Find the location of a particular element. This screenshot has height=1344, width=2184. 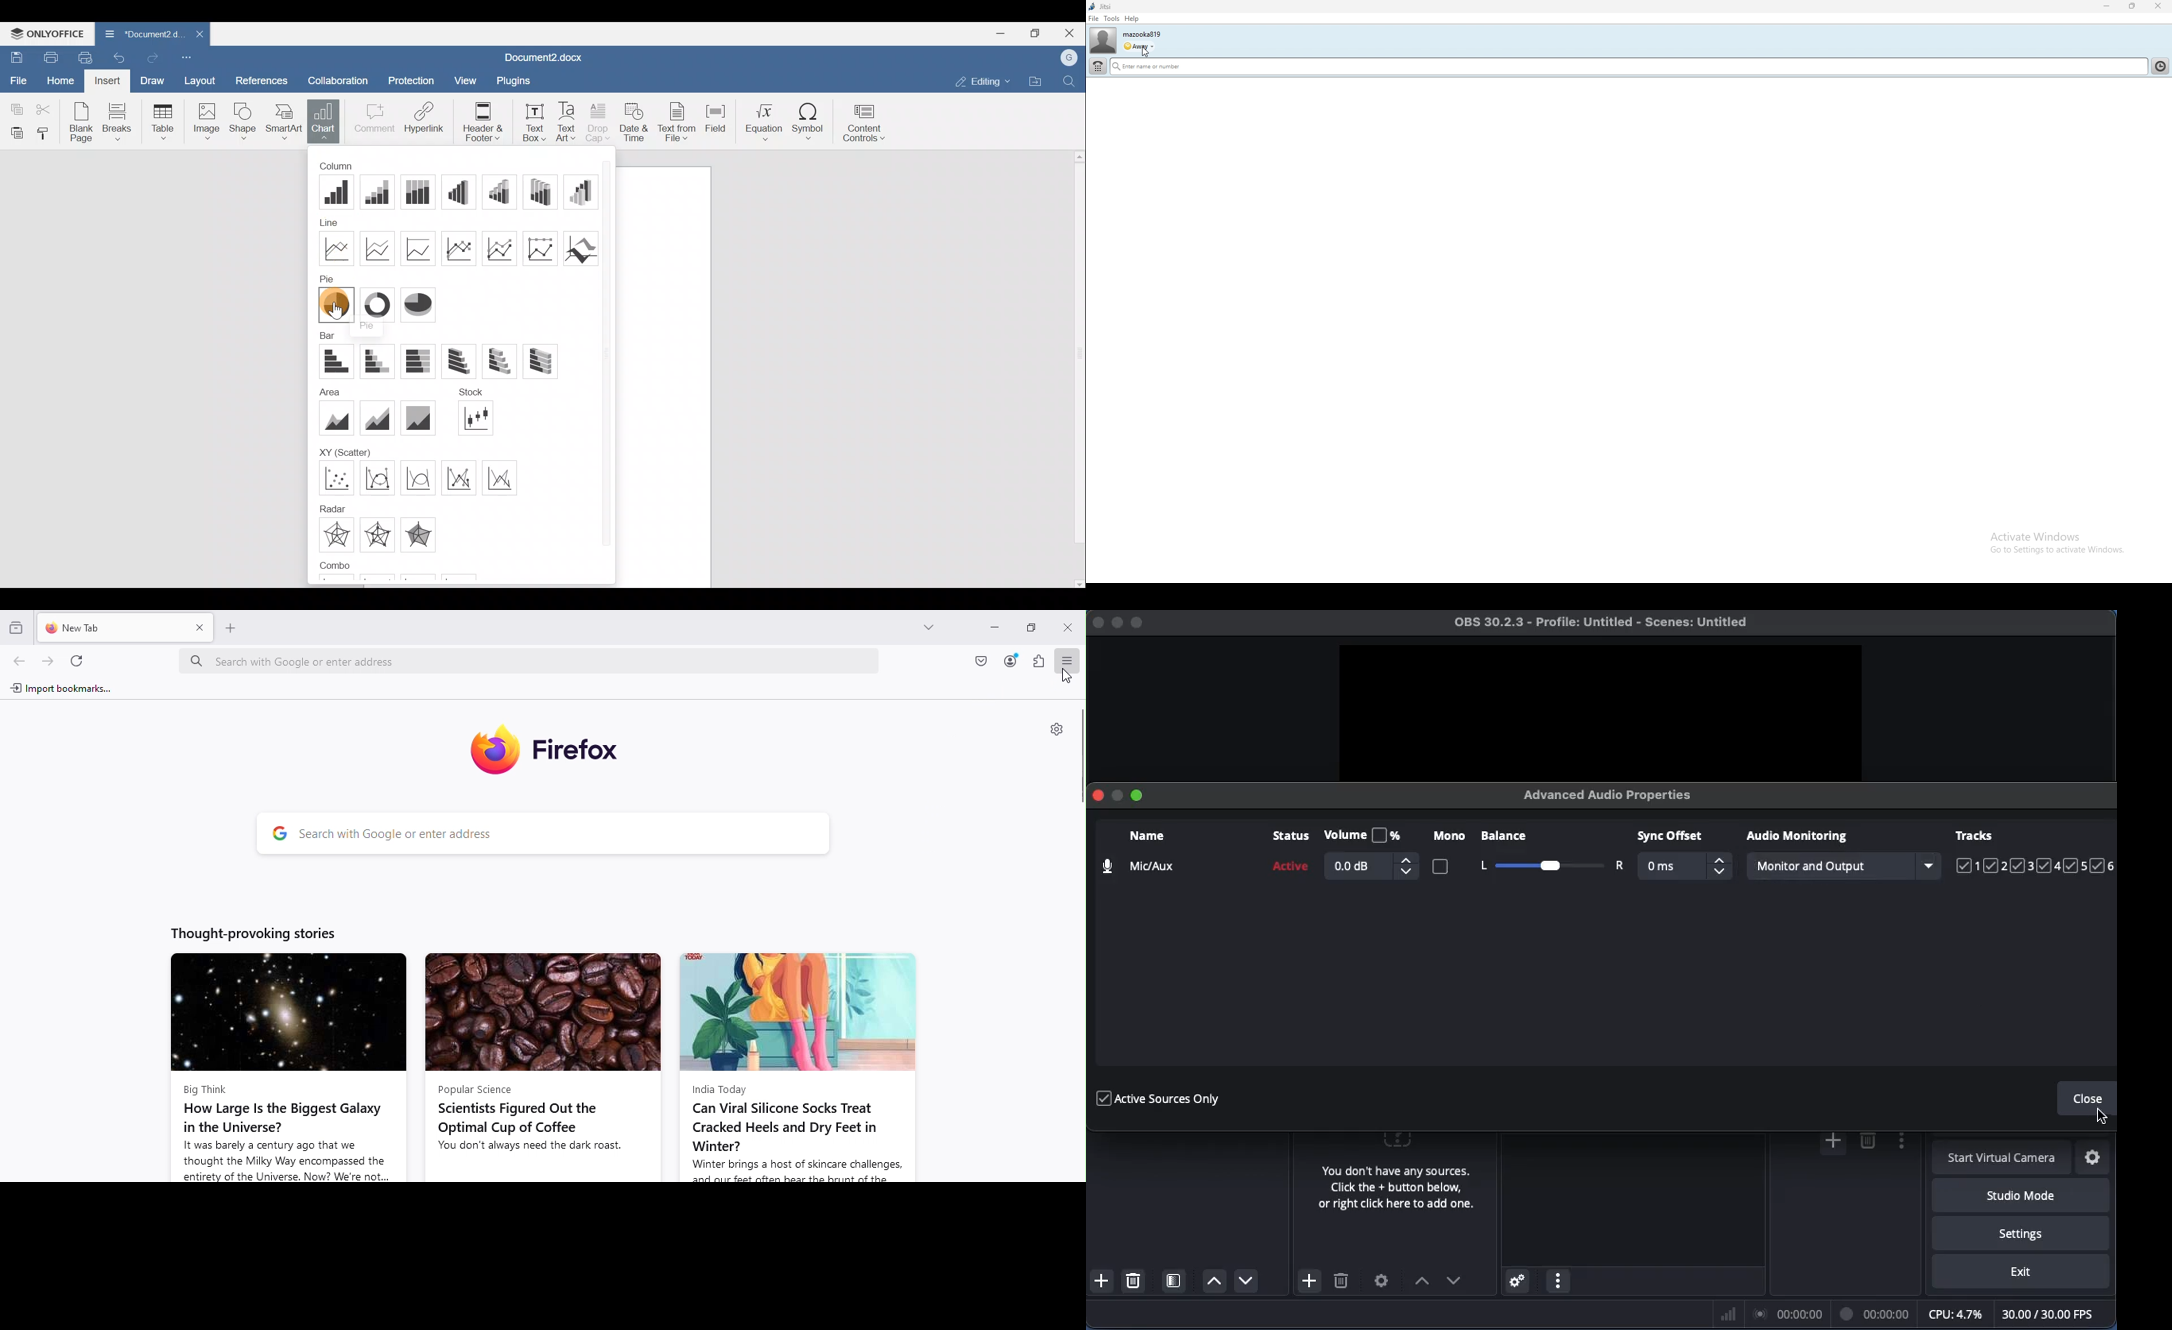

Draw is located at coordinates (153, 82).